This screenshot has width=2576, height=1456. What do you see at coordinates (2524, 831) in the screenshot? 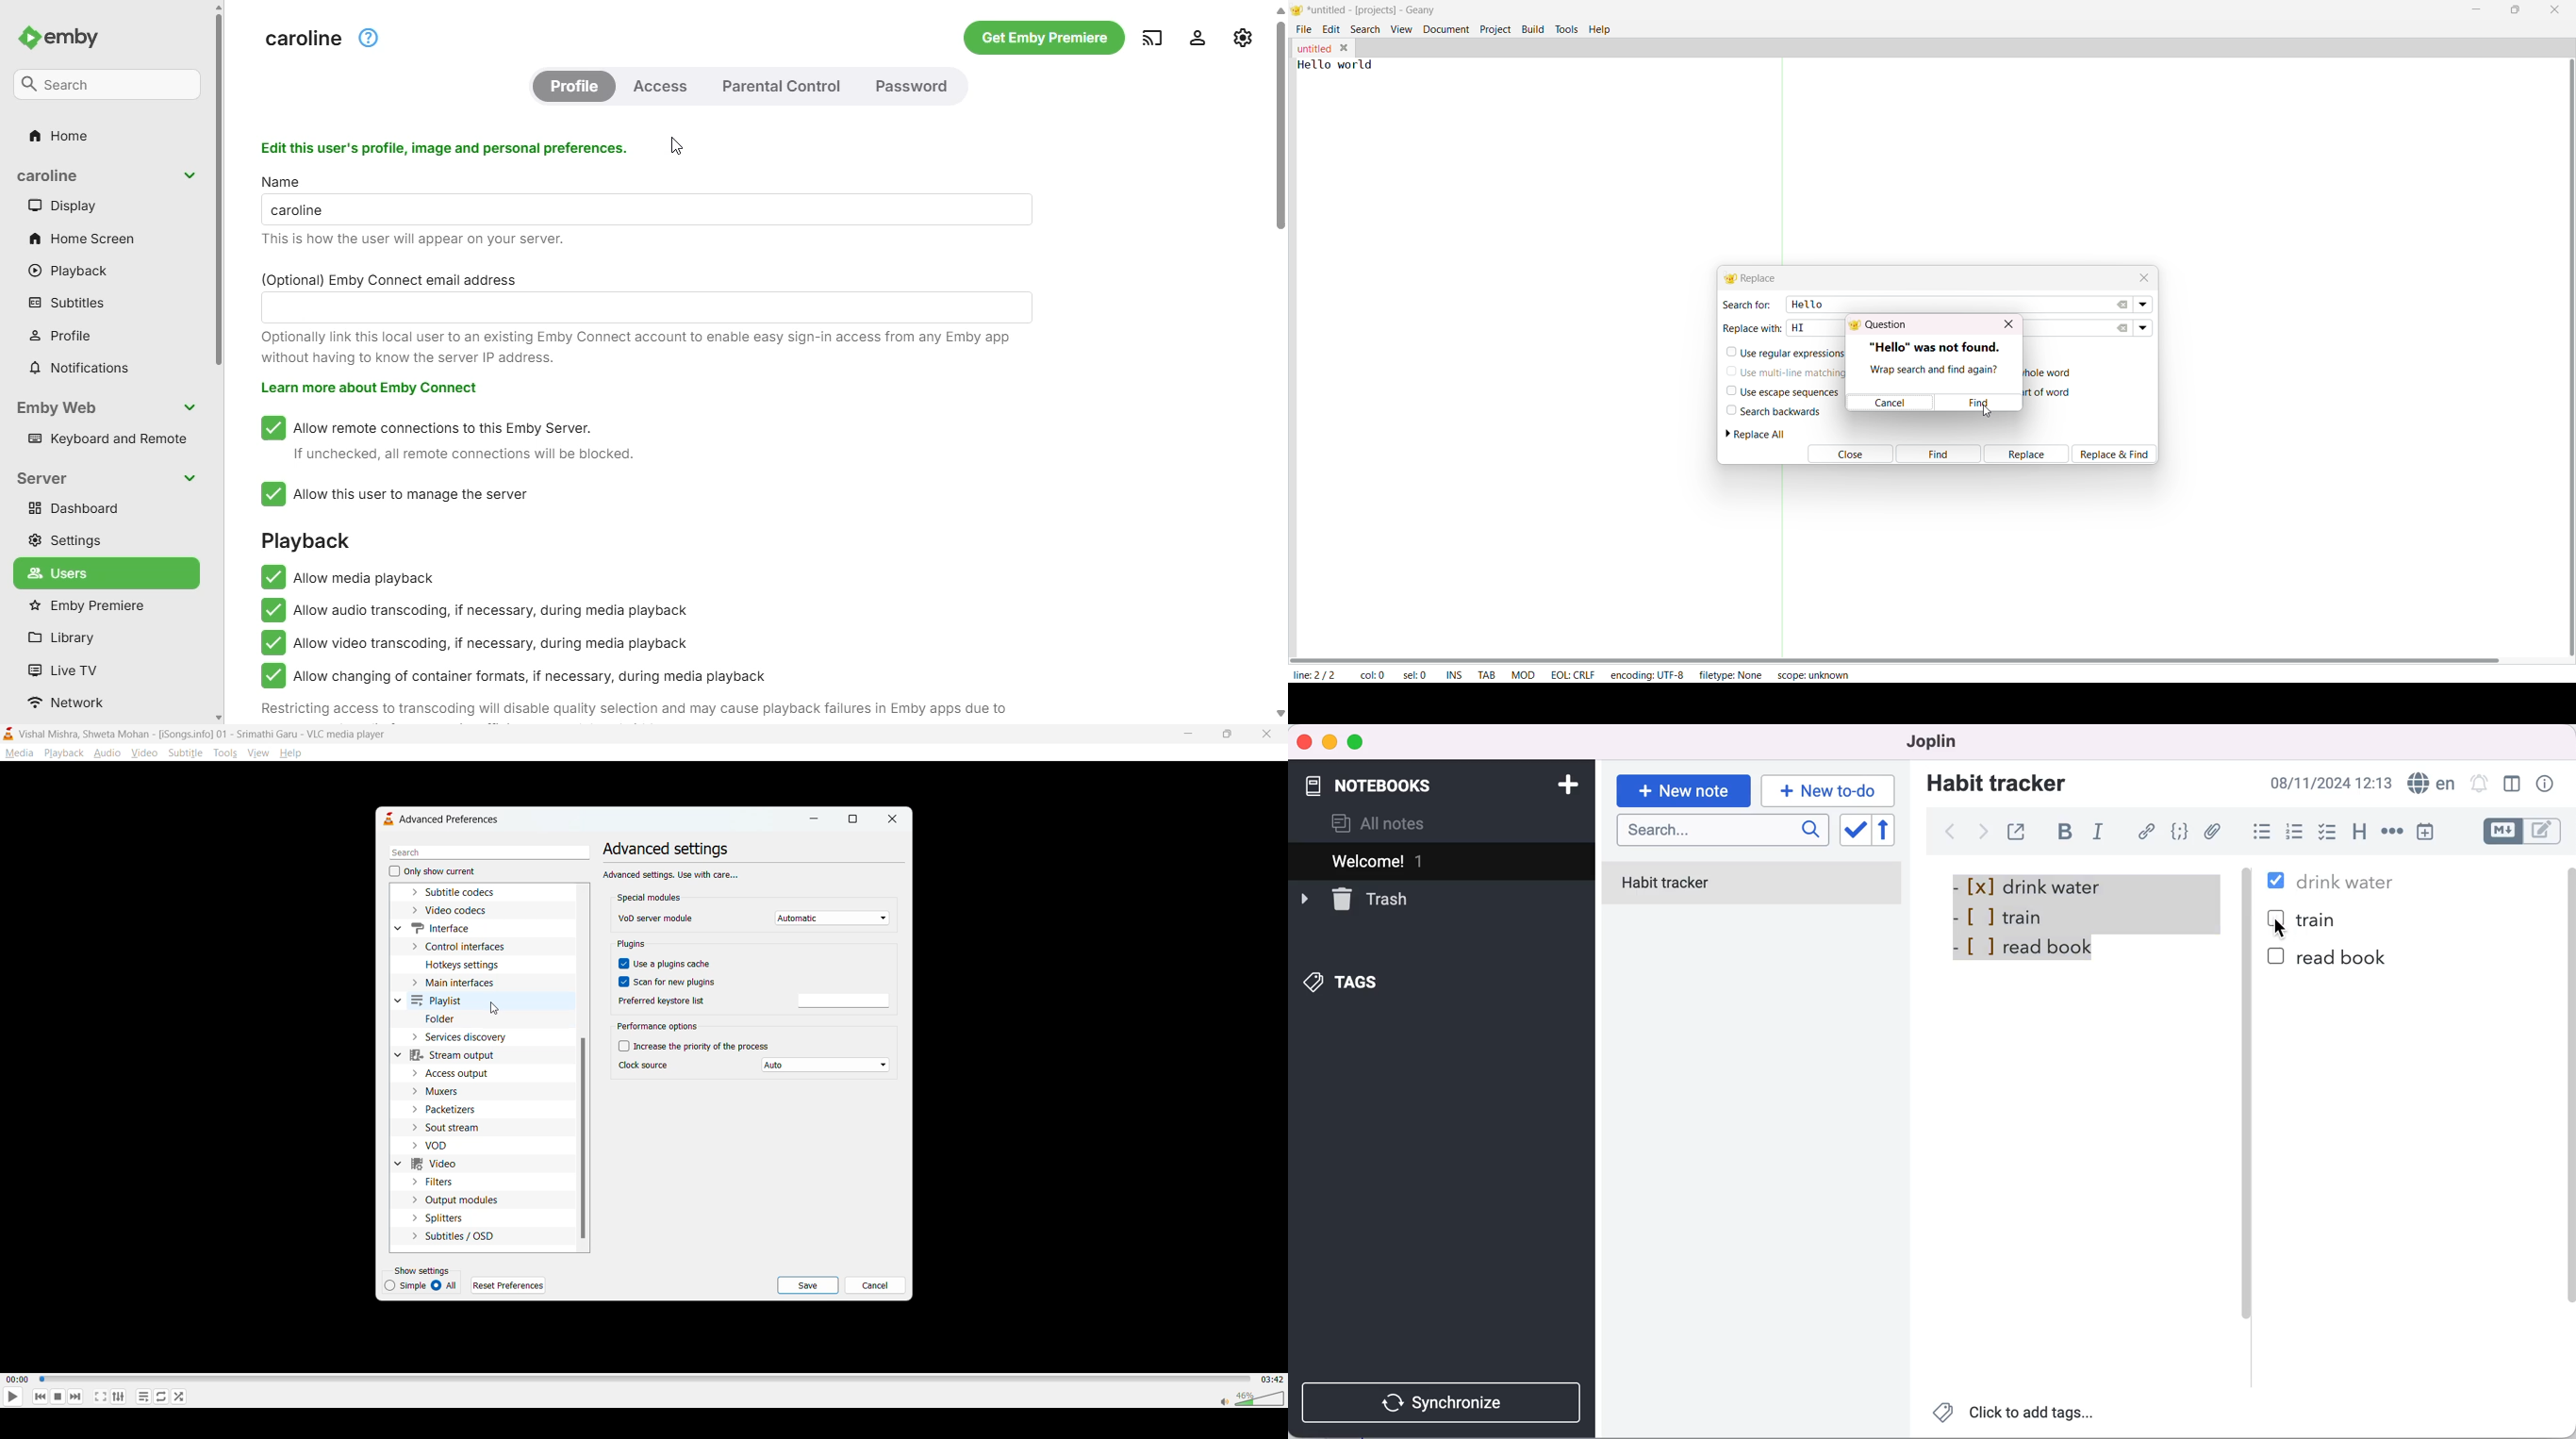
I see `toggle editors` at bounding box center [2524, 831].